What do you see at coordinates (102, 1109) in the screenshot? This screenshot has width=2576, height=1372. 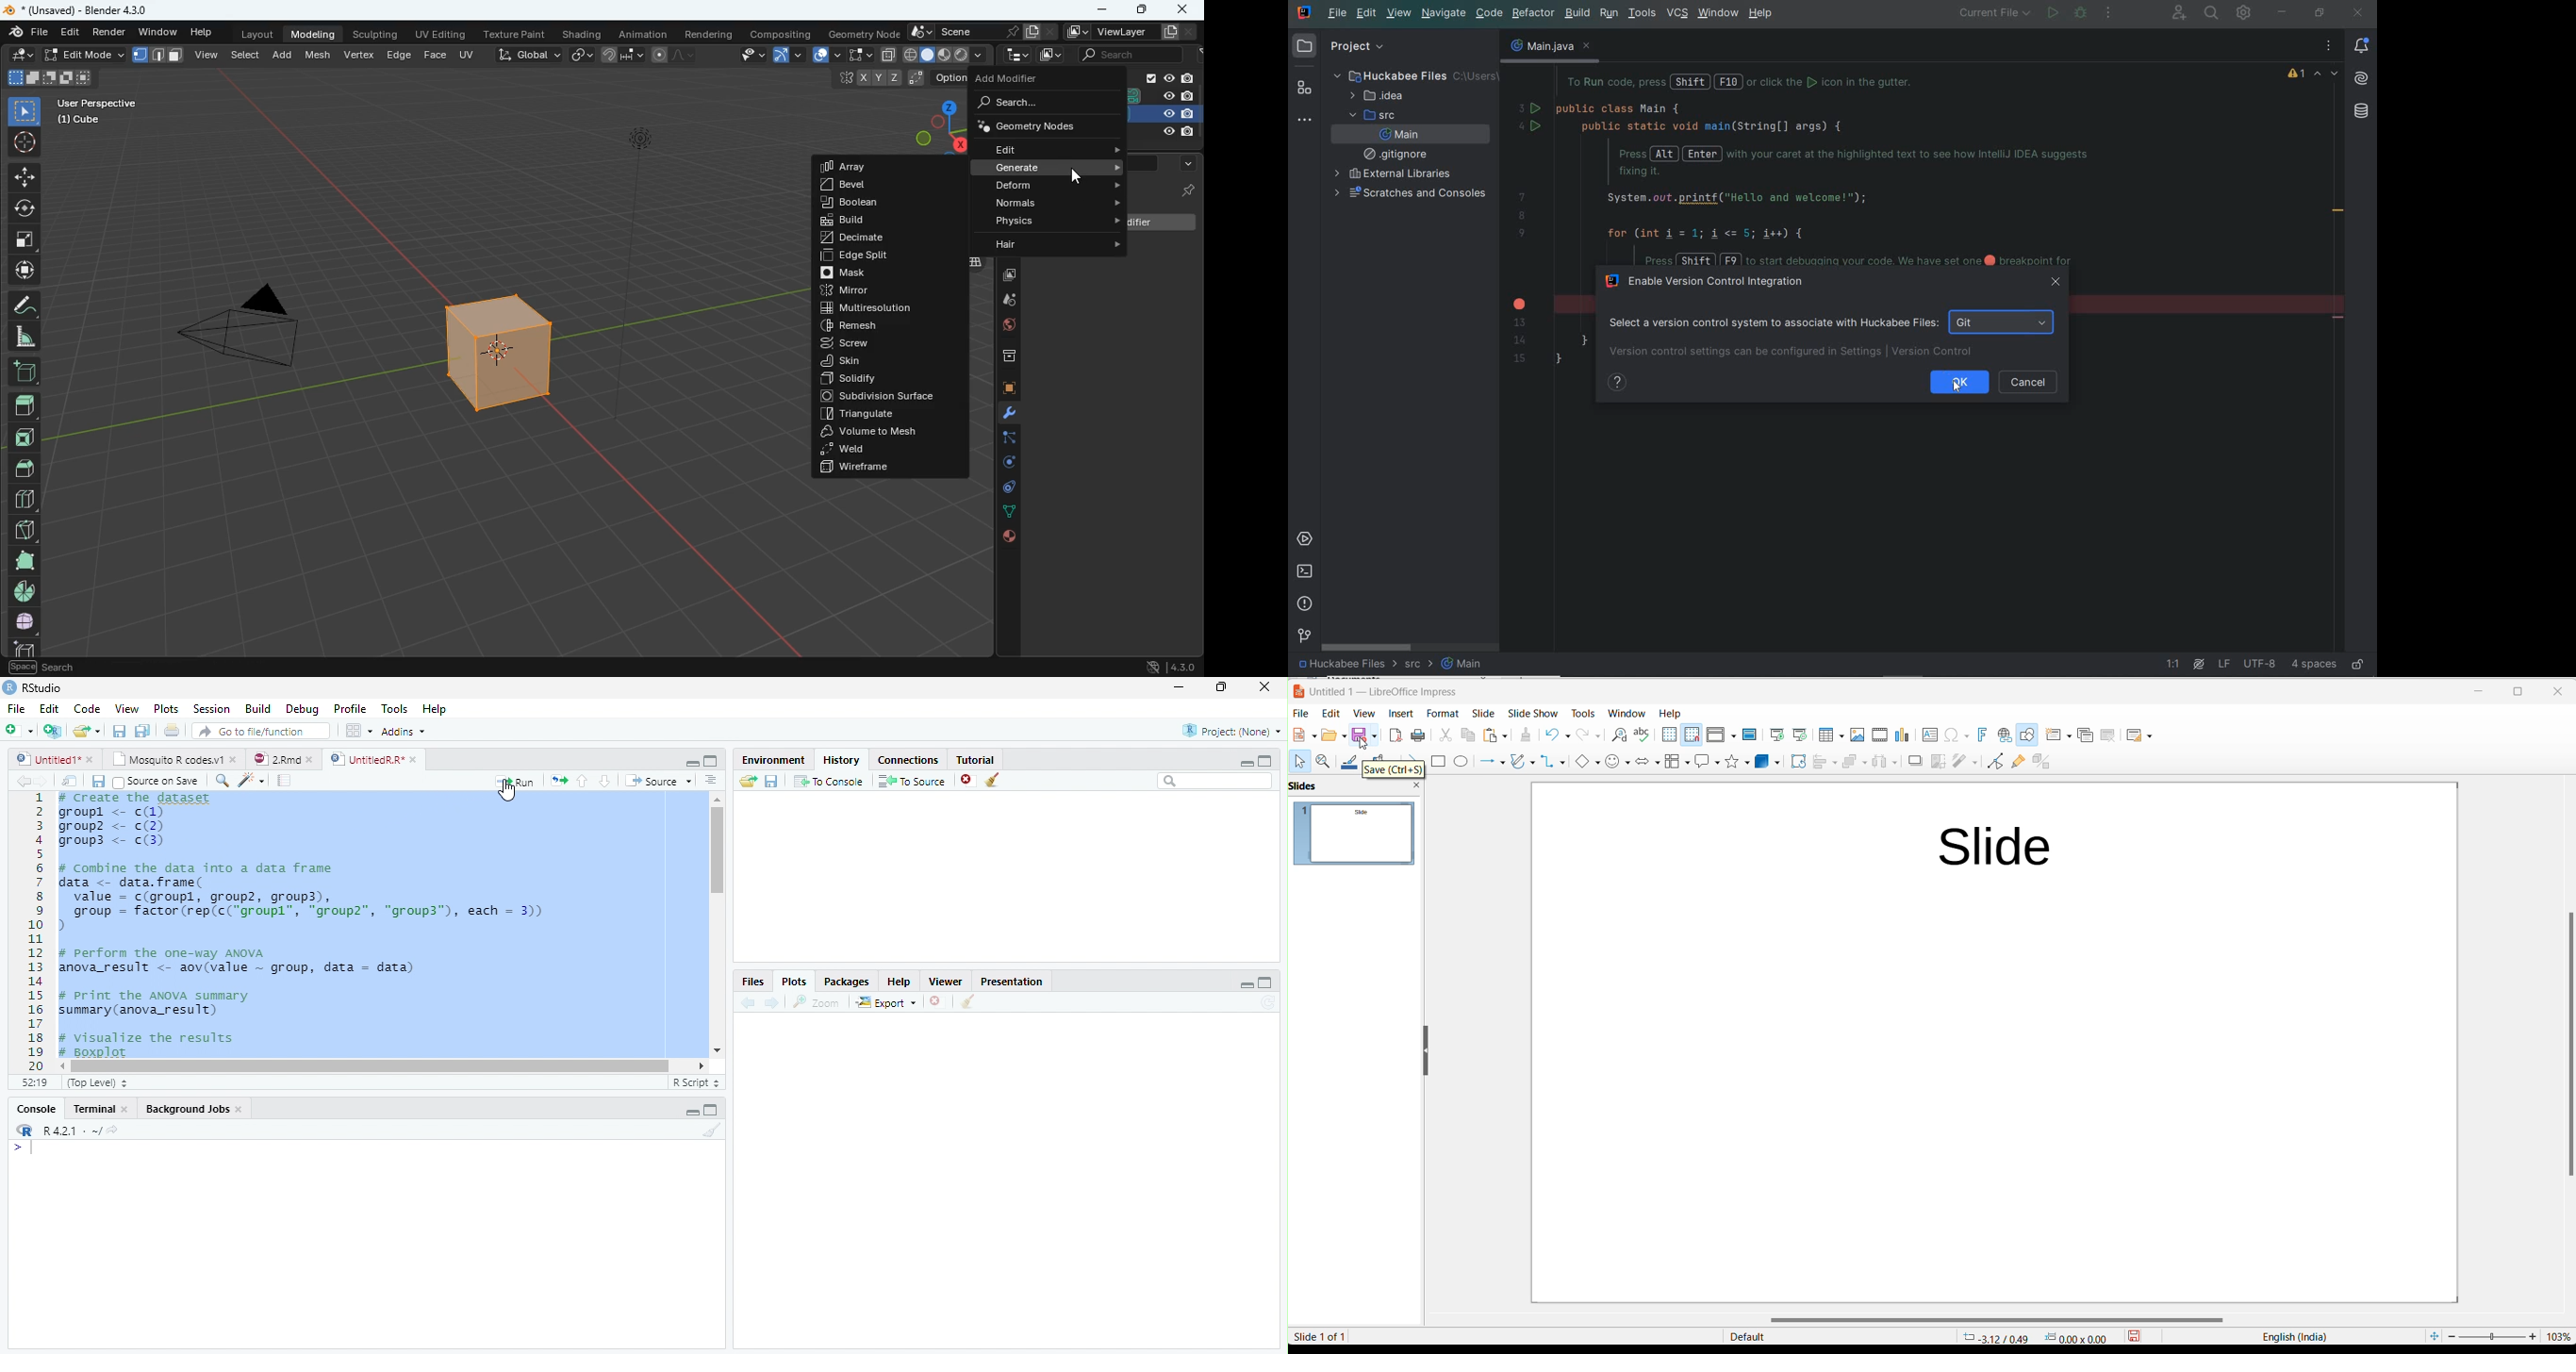 I see `Terminal` at bounding box center [102, 1109].